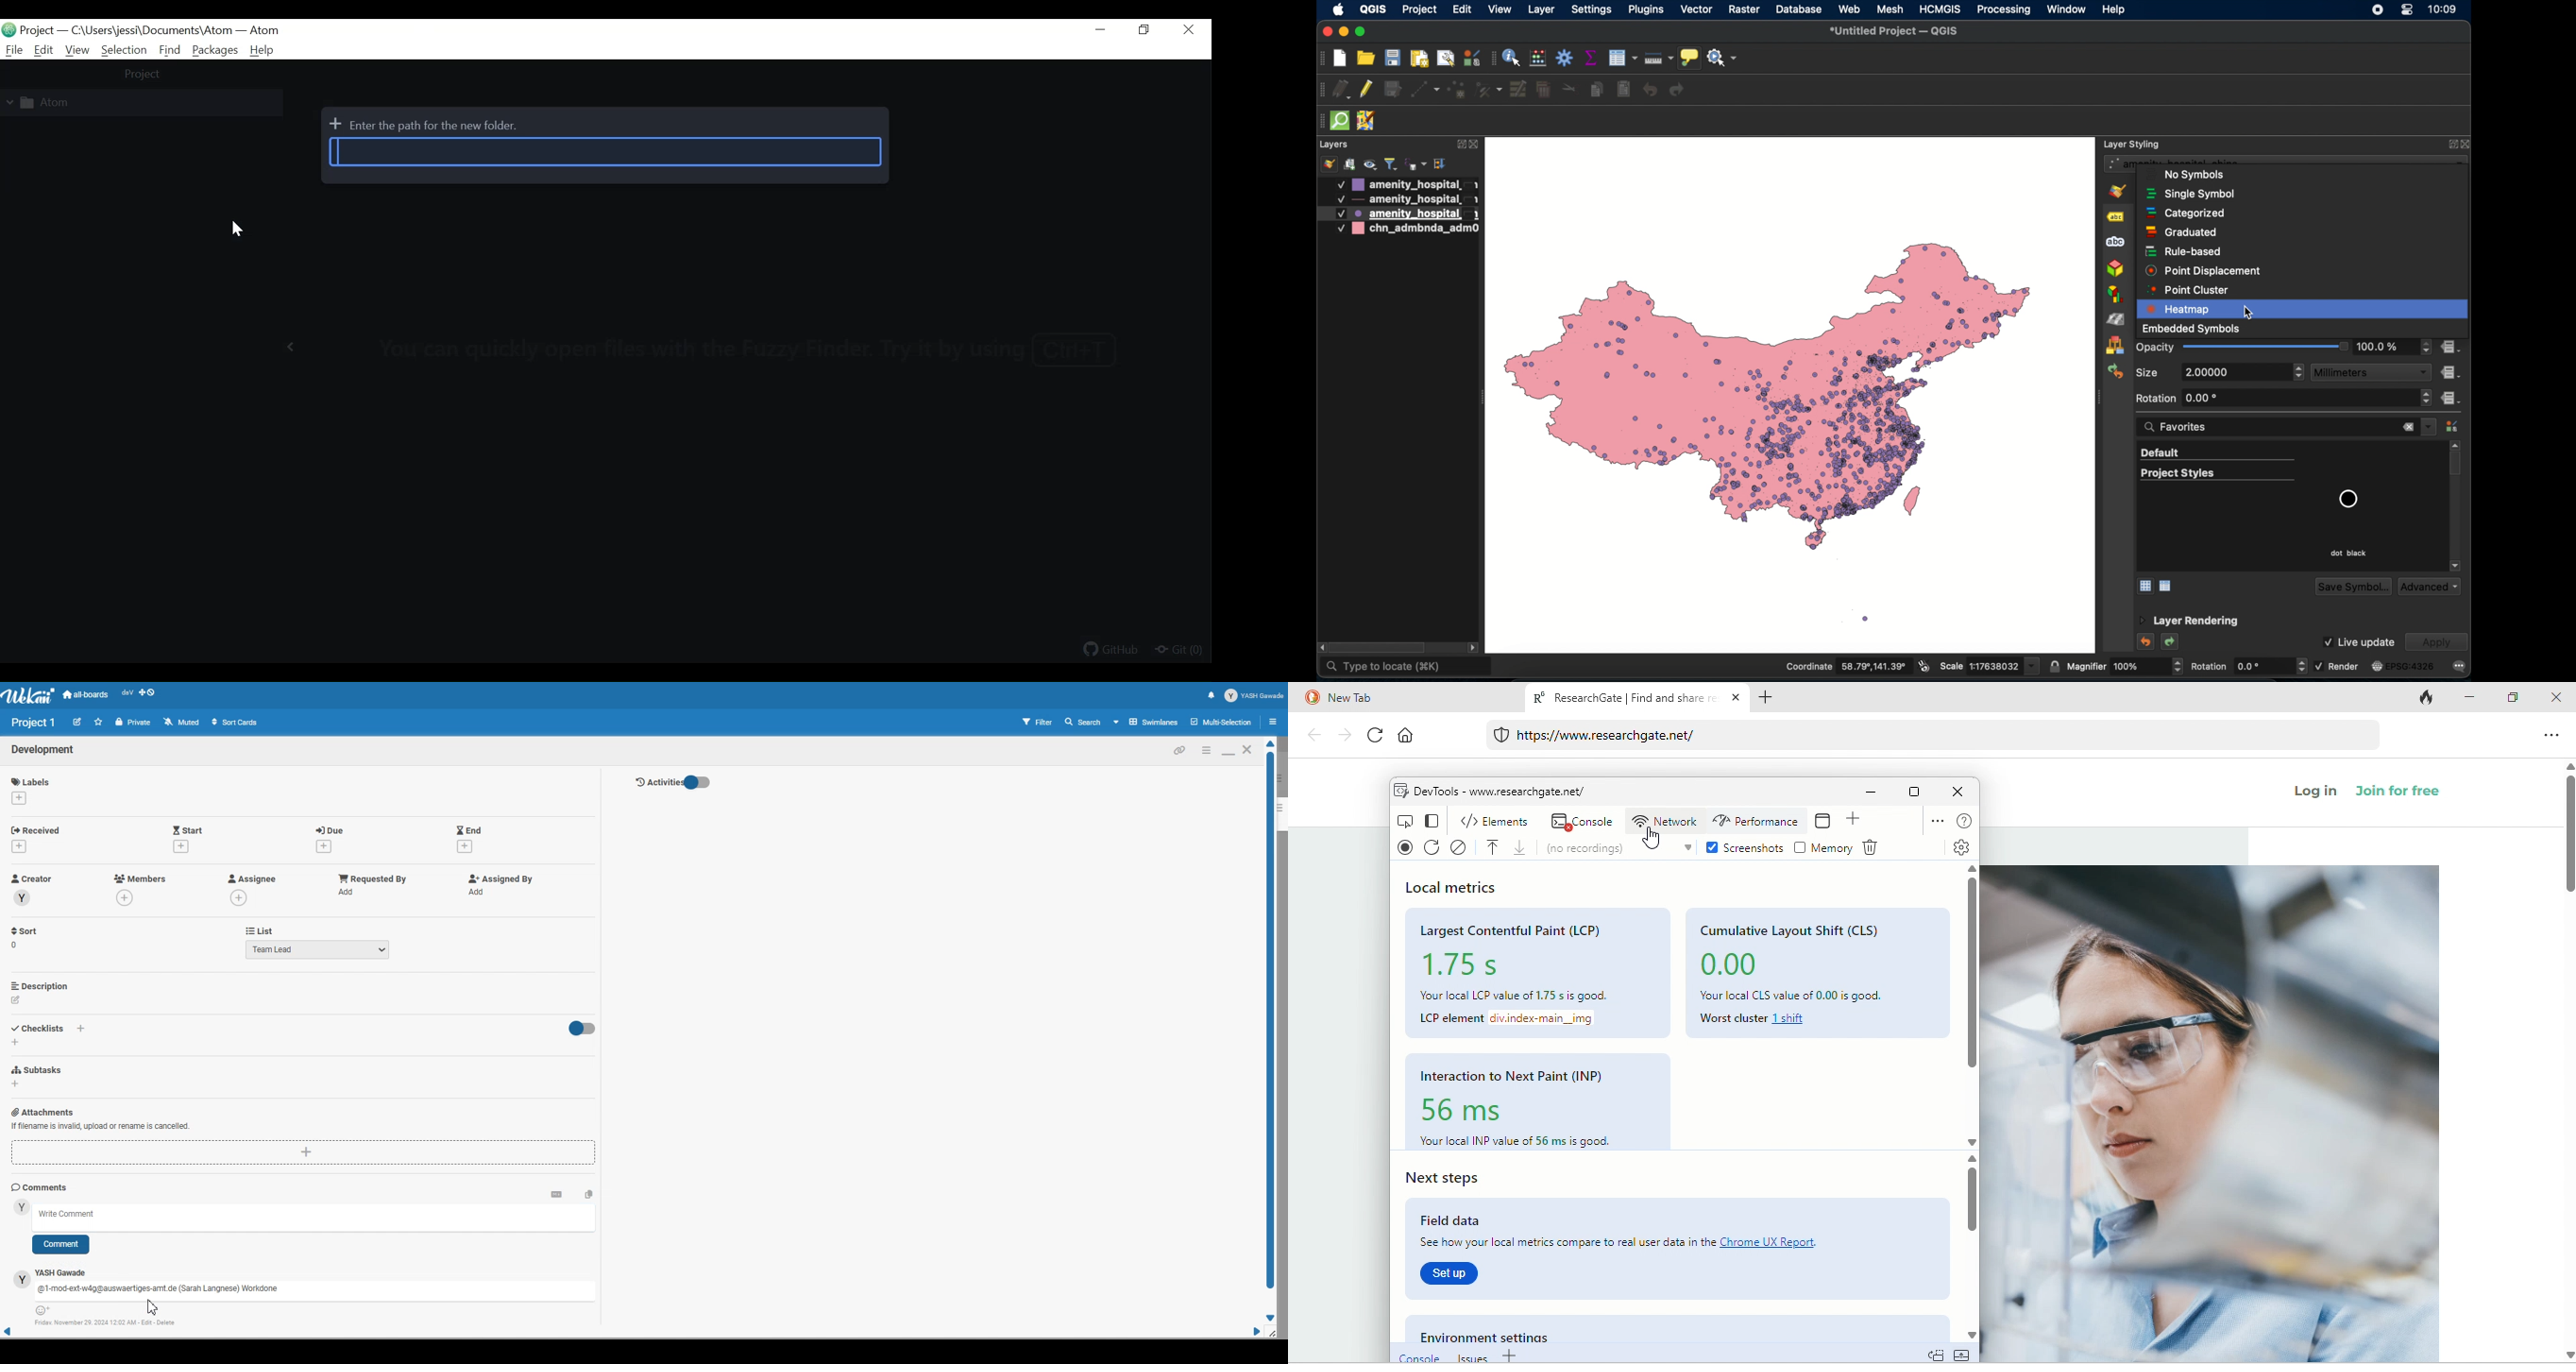 The image size is (2576, 1372). What do you see at coordinates (1248, 749) in the screenshot?
I see `Close` at bounding box center [1248, 749].